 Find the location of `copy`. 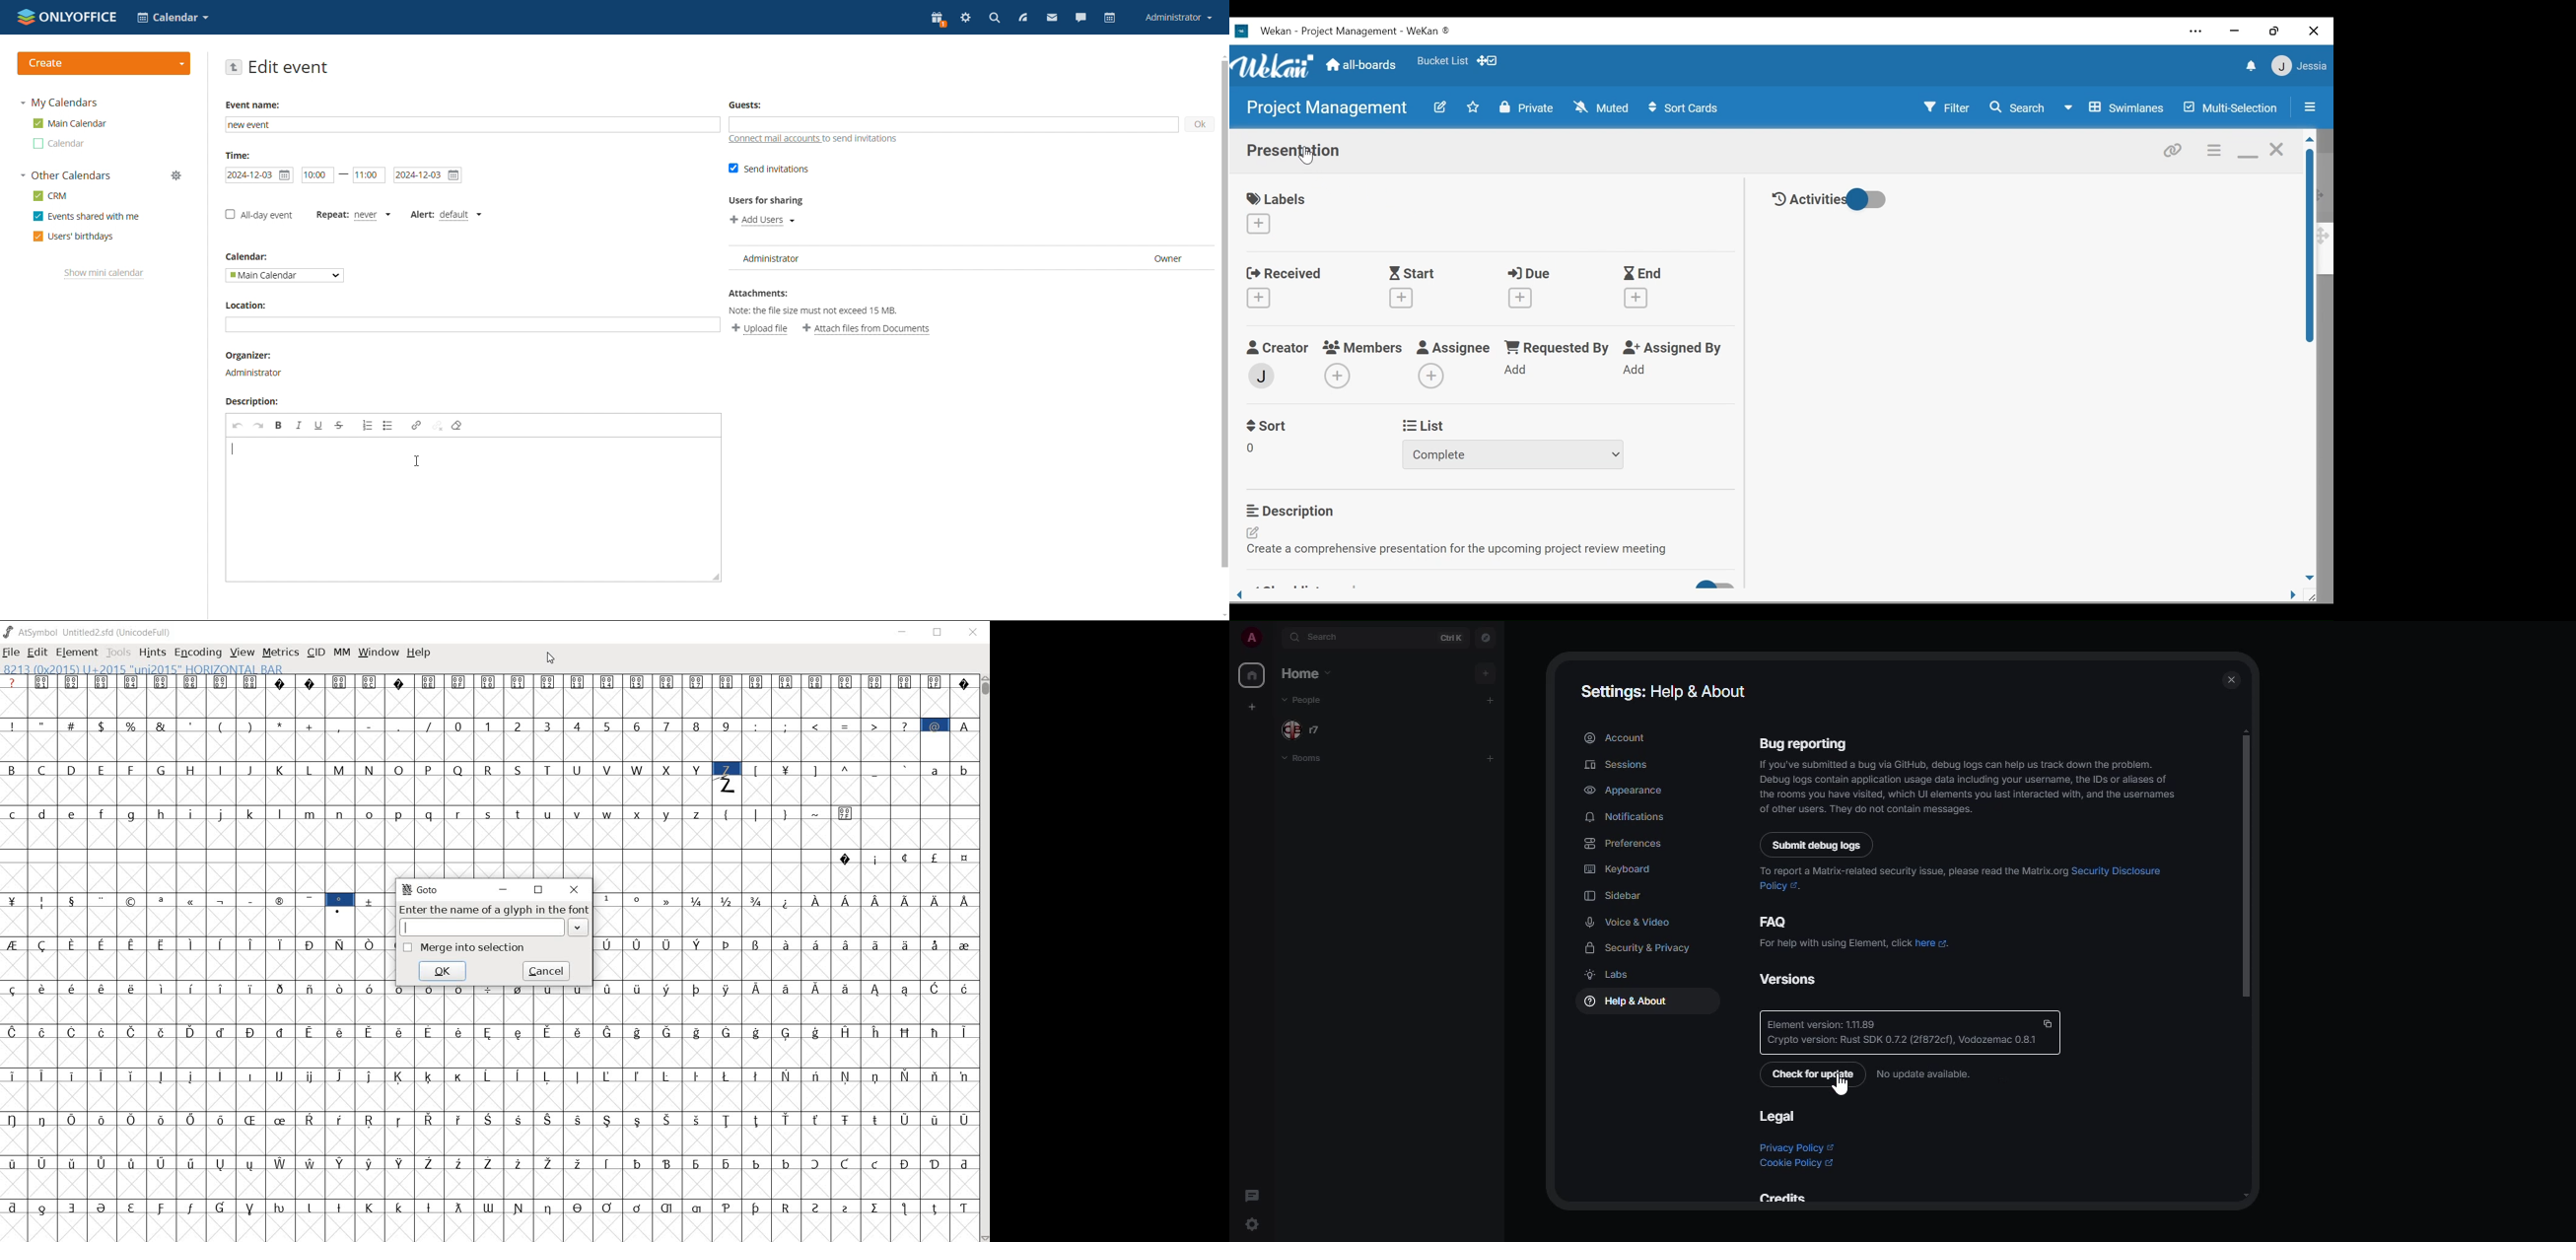

copy is located at coordinates (2050, 1024).